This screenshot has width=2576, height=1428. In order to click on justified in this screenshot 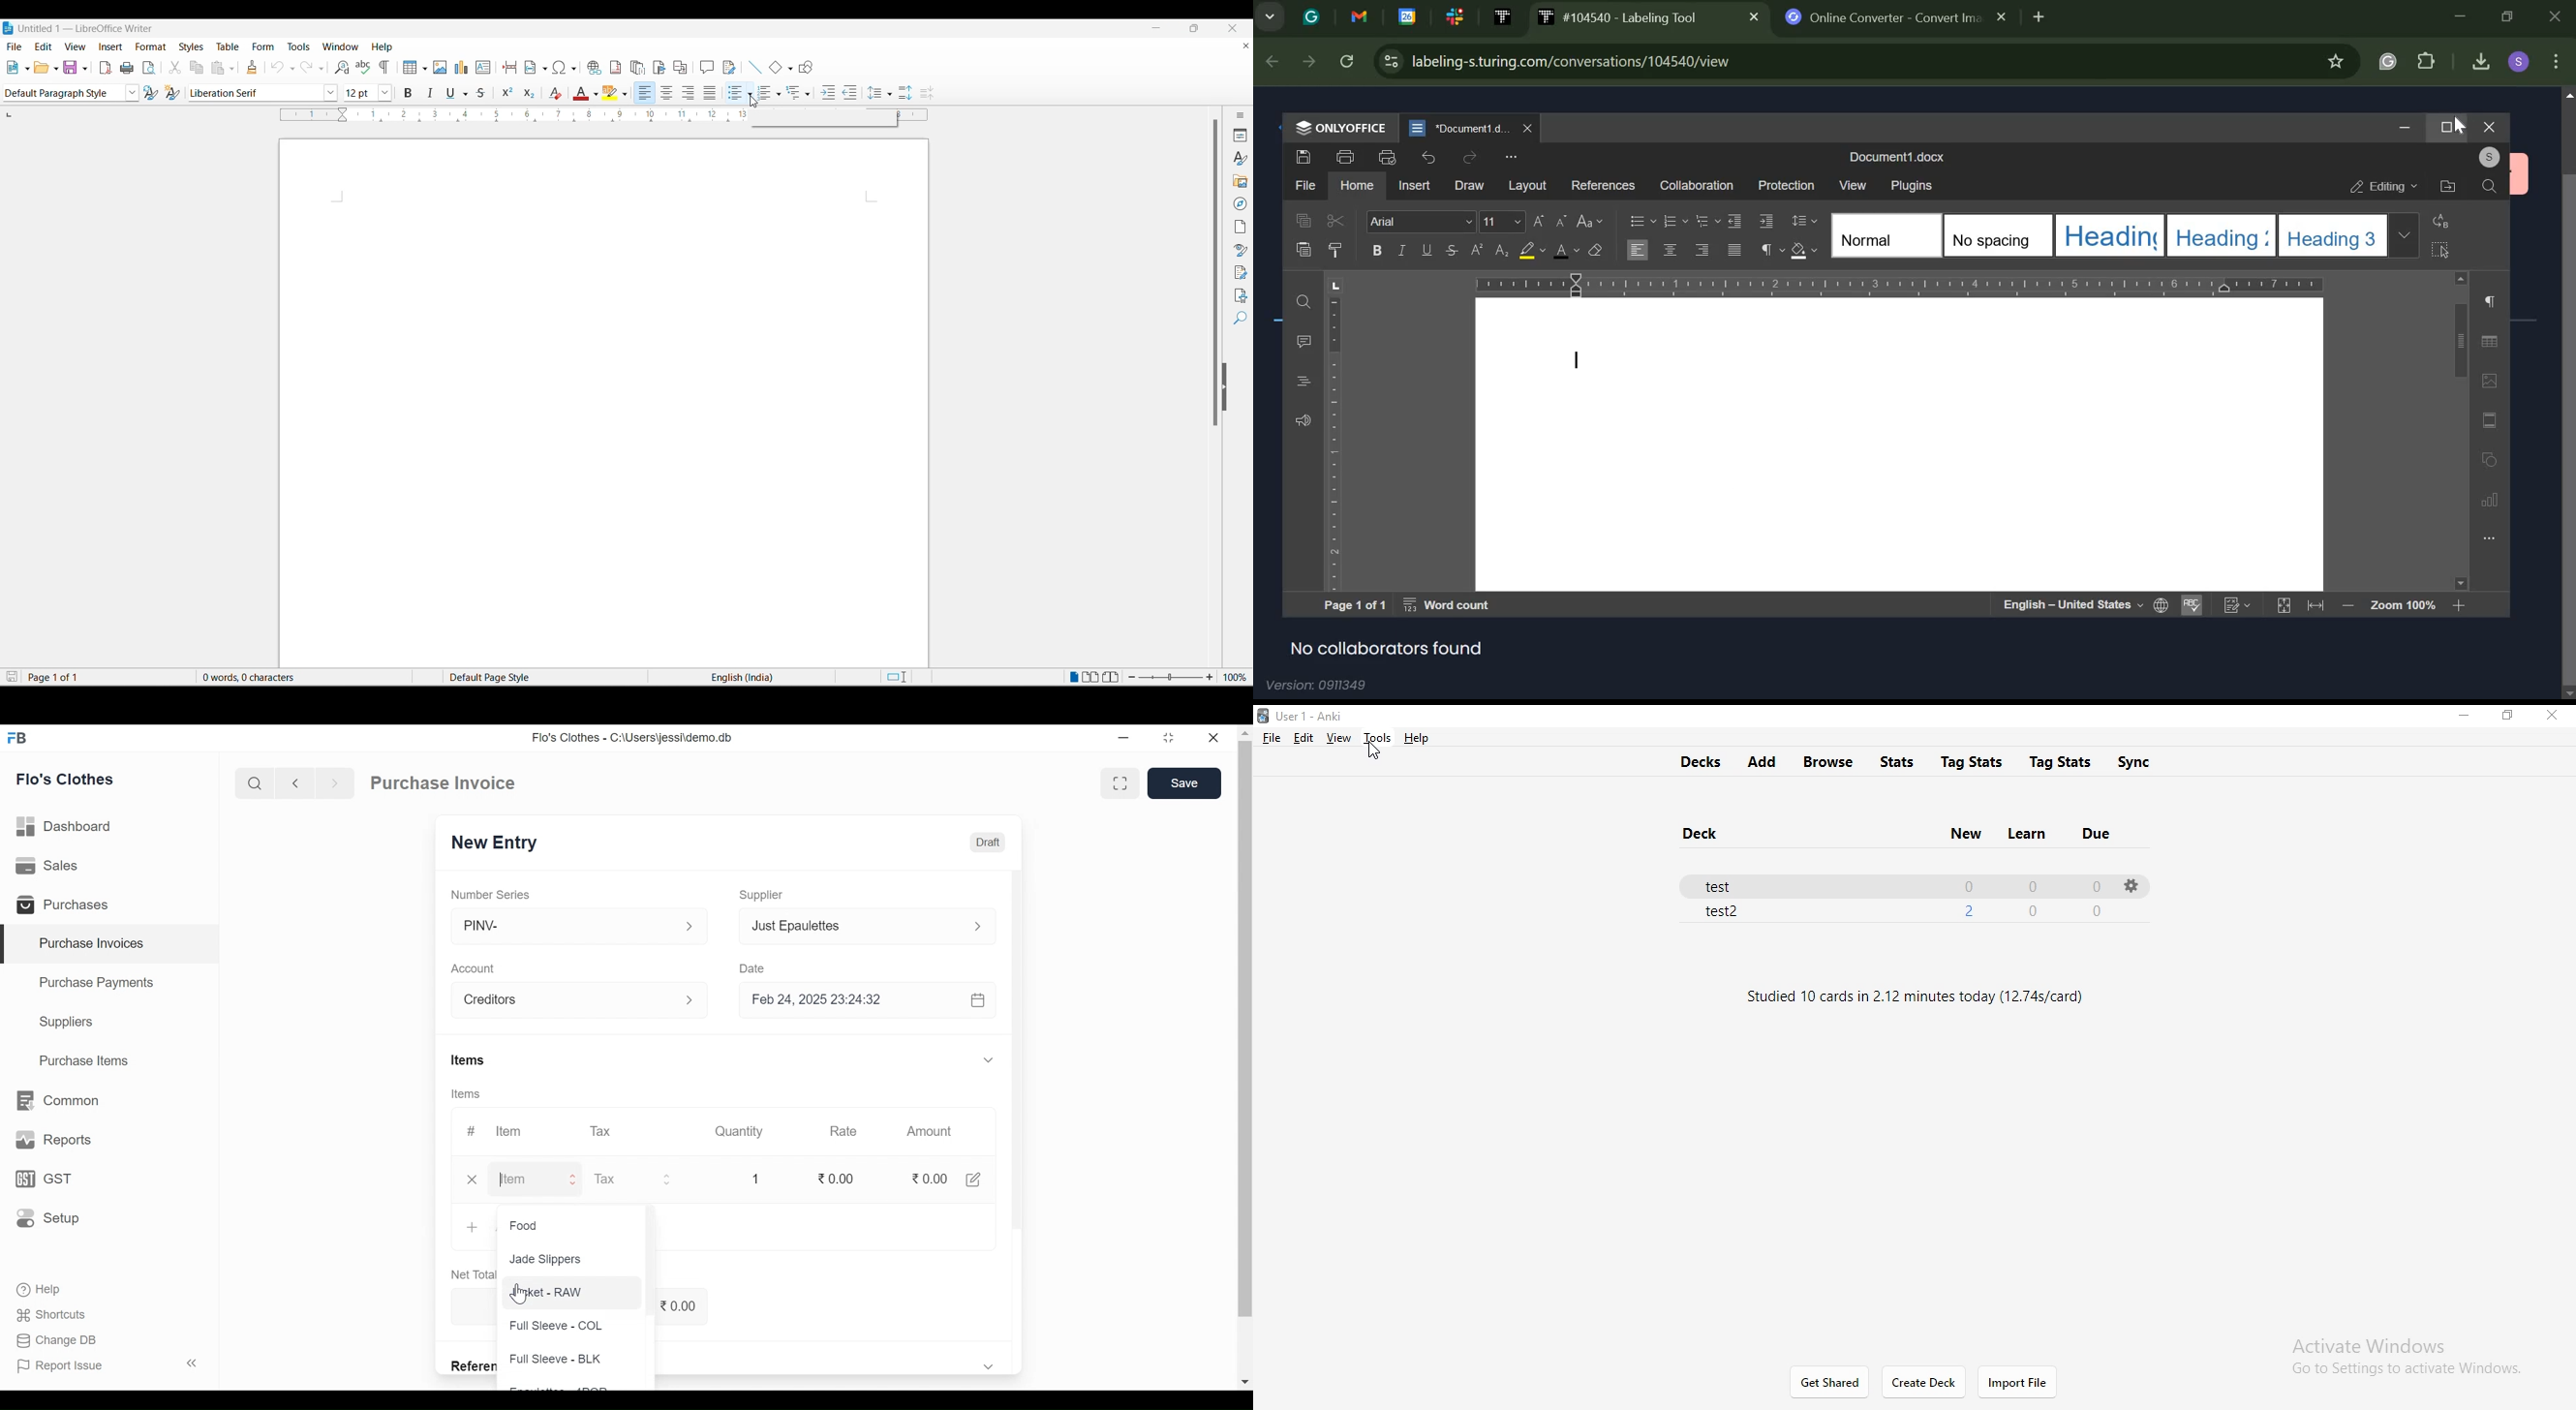, I will do `click(1734, 250)`.